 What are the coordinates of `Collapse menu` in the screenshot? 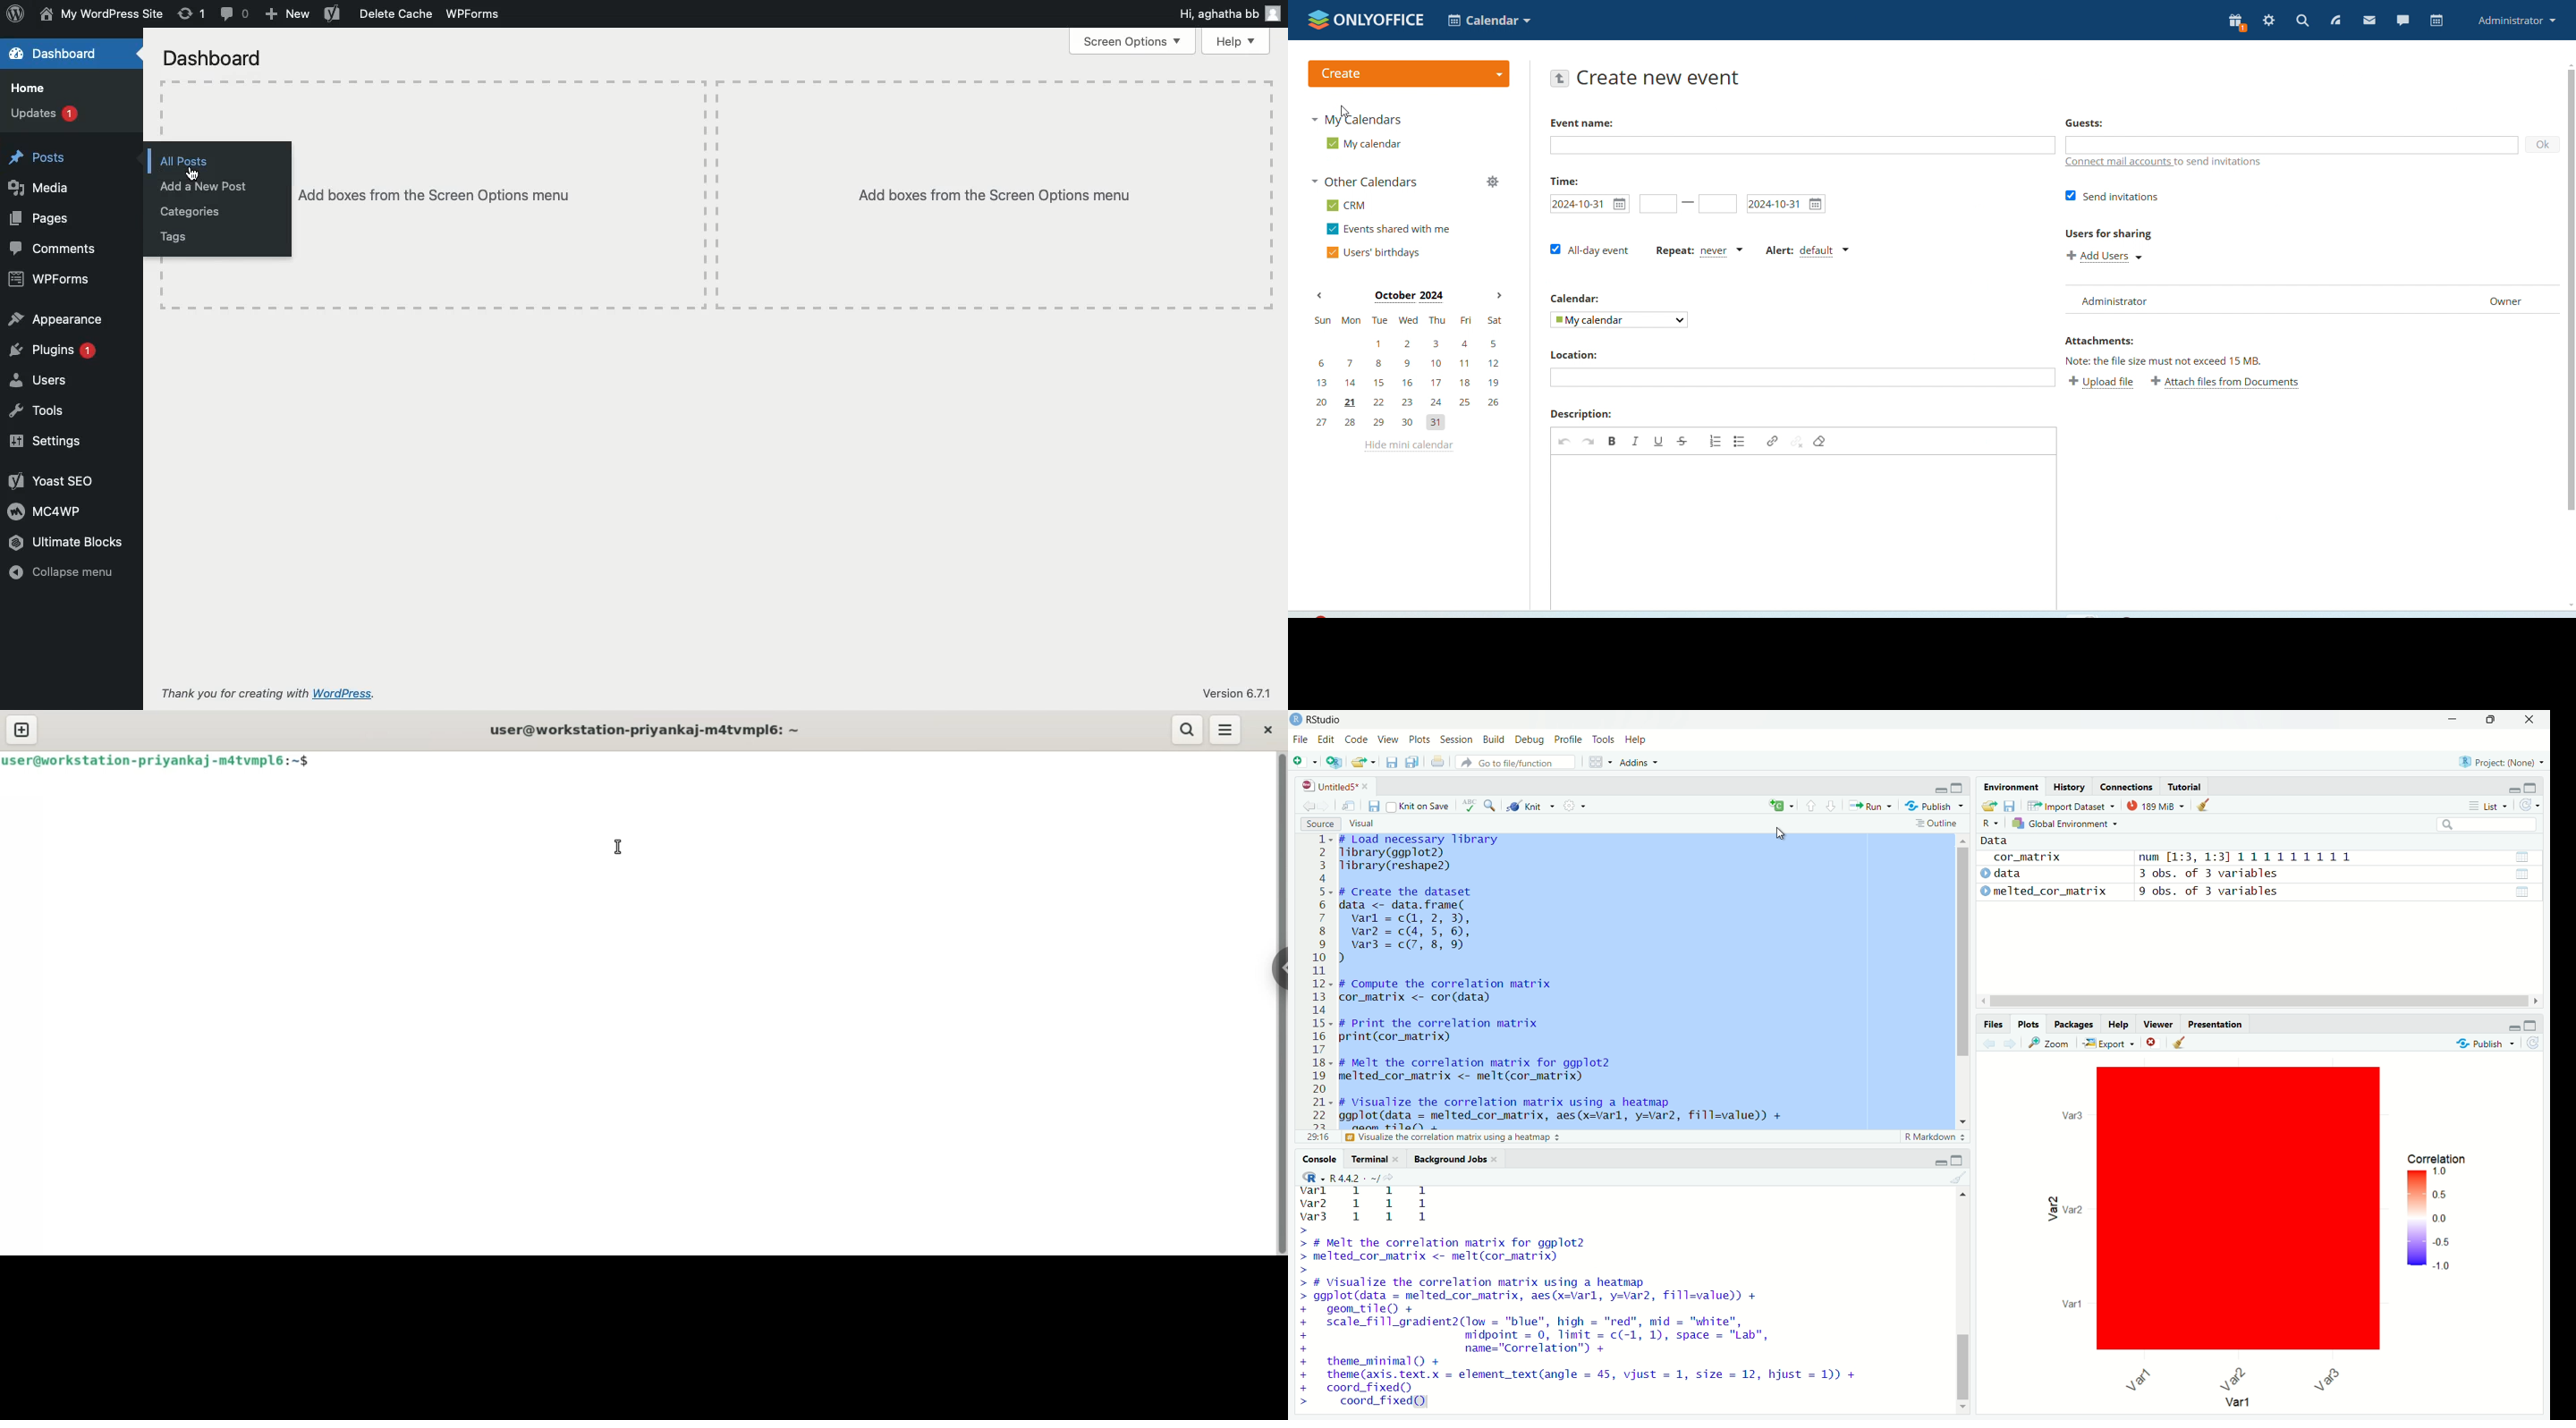 It's located at (66, 572).